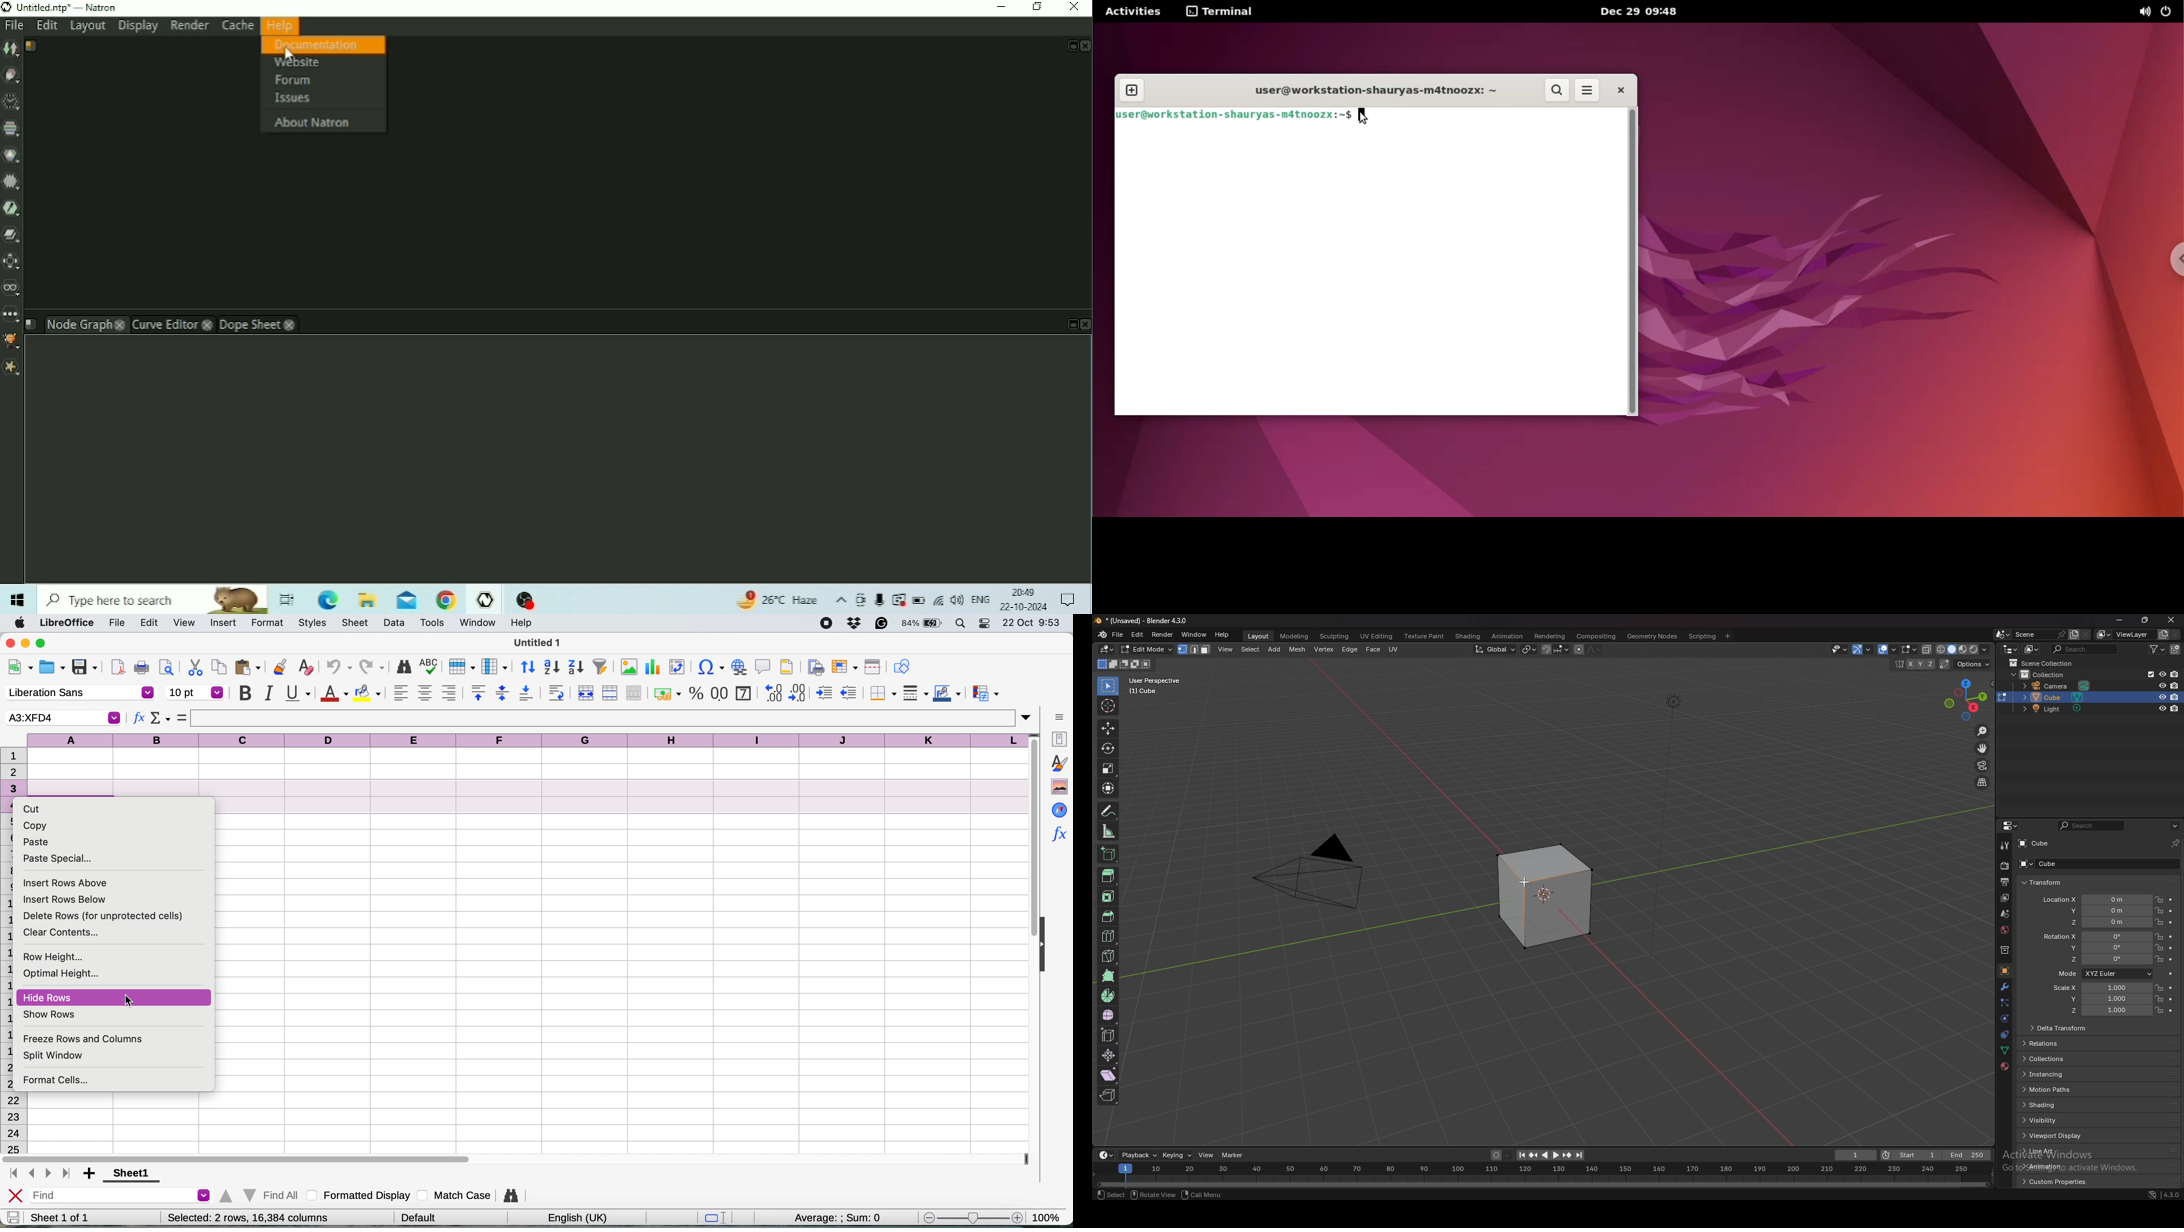  Describe the element at coordinates (1972, 664) in the screenshot. I see `options` at that location.